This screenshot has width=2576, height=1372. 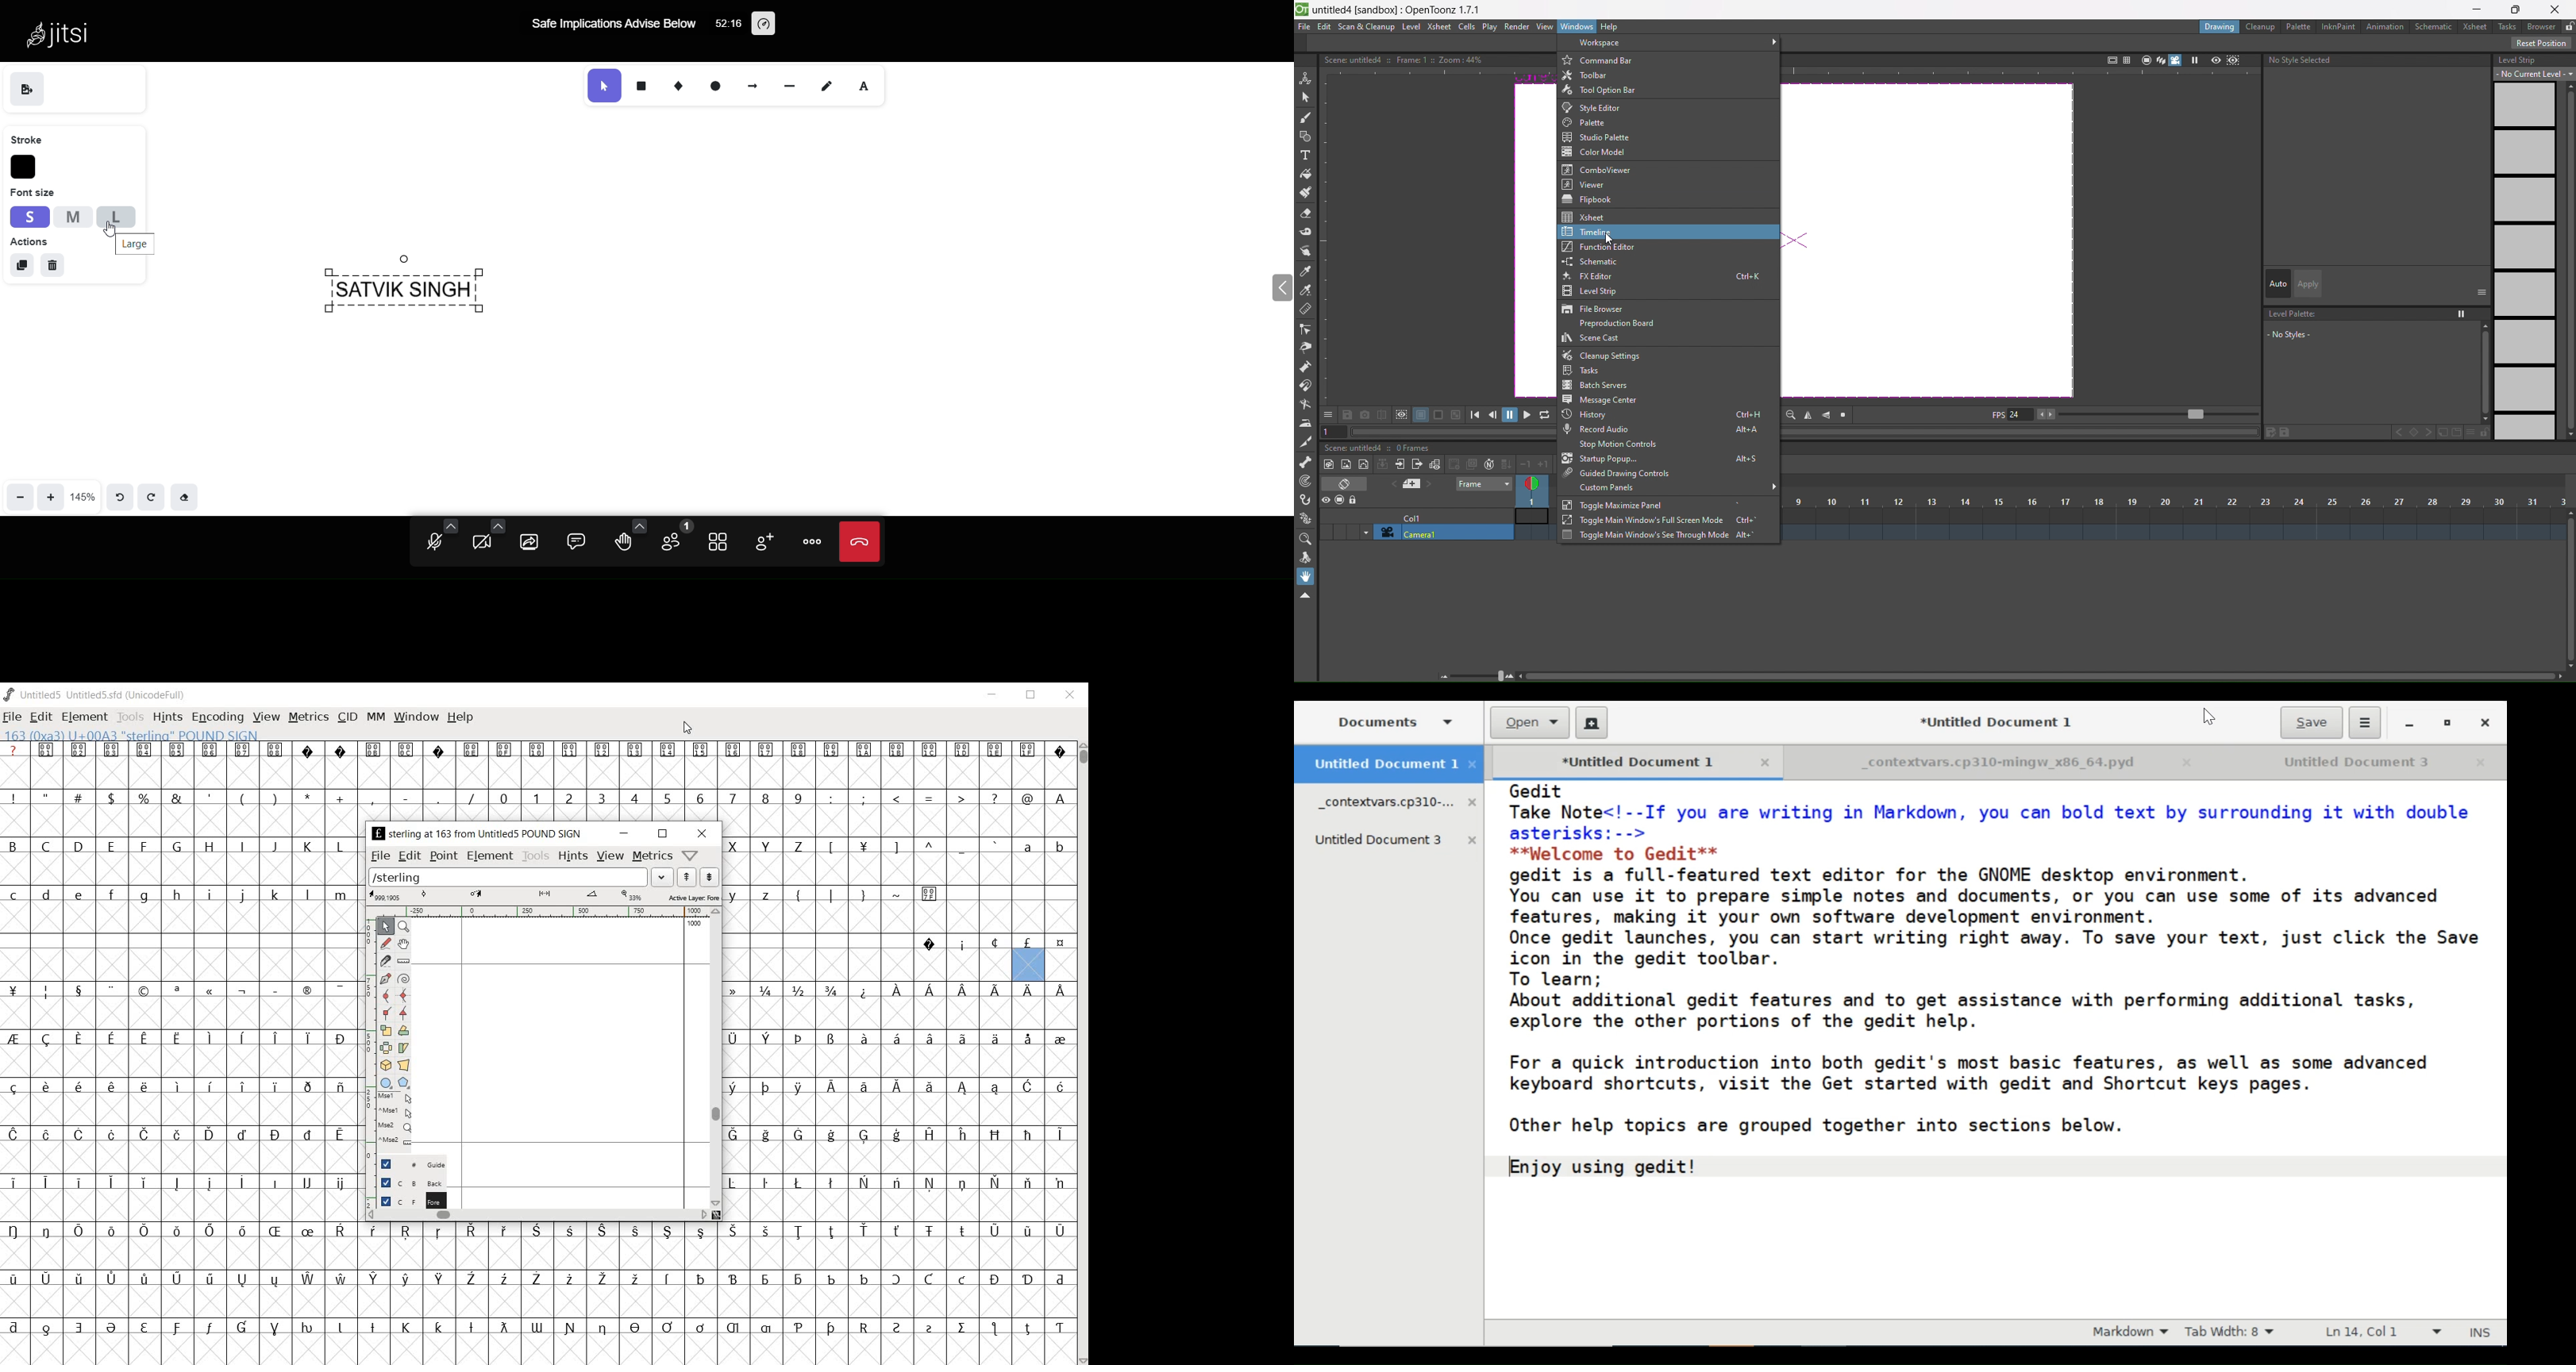 I want to click on unmute mic, so click(x=427, y=544).